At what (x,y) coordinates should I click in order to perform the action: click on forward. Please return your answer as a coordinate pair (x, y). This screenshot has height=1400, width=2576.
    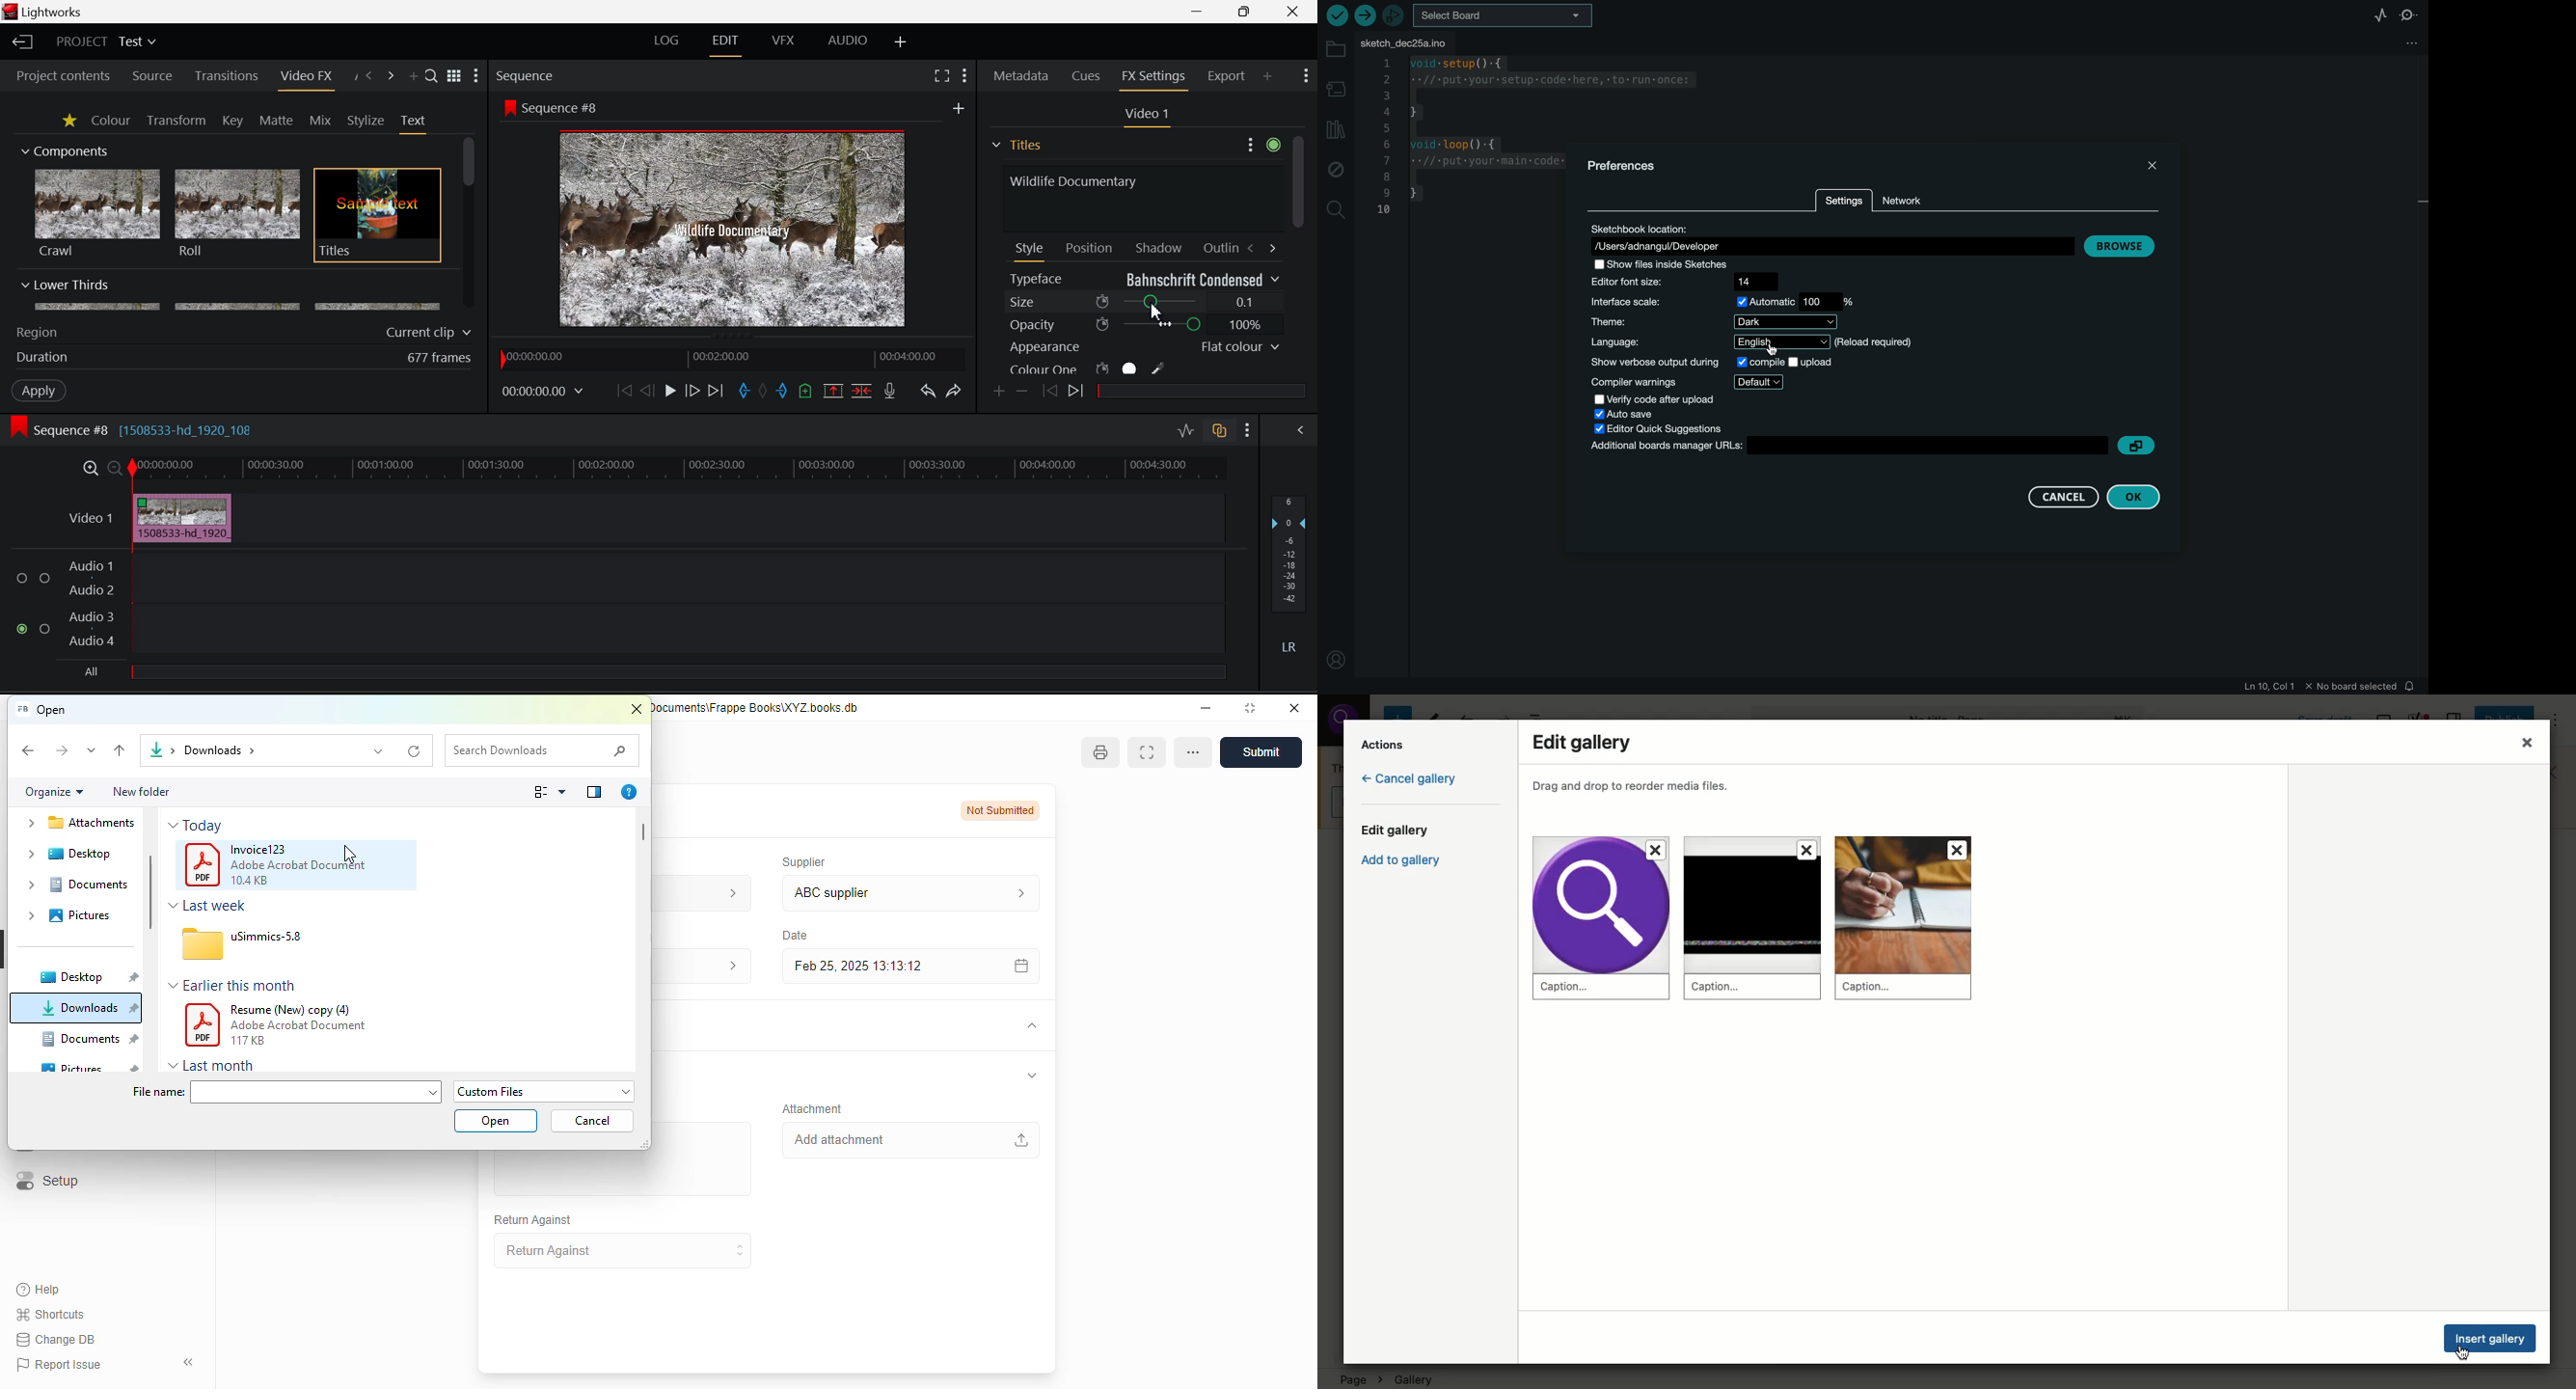
    Looking at the image, I should click on (61, 751).